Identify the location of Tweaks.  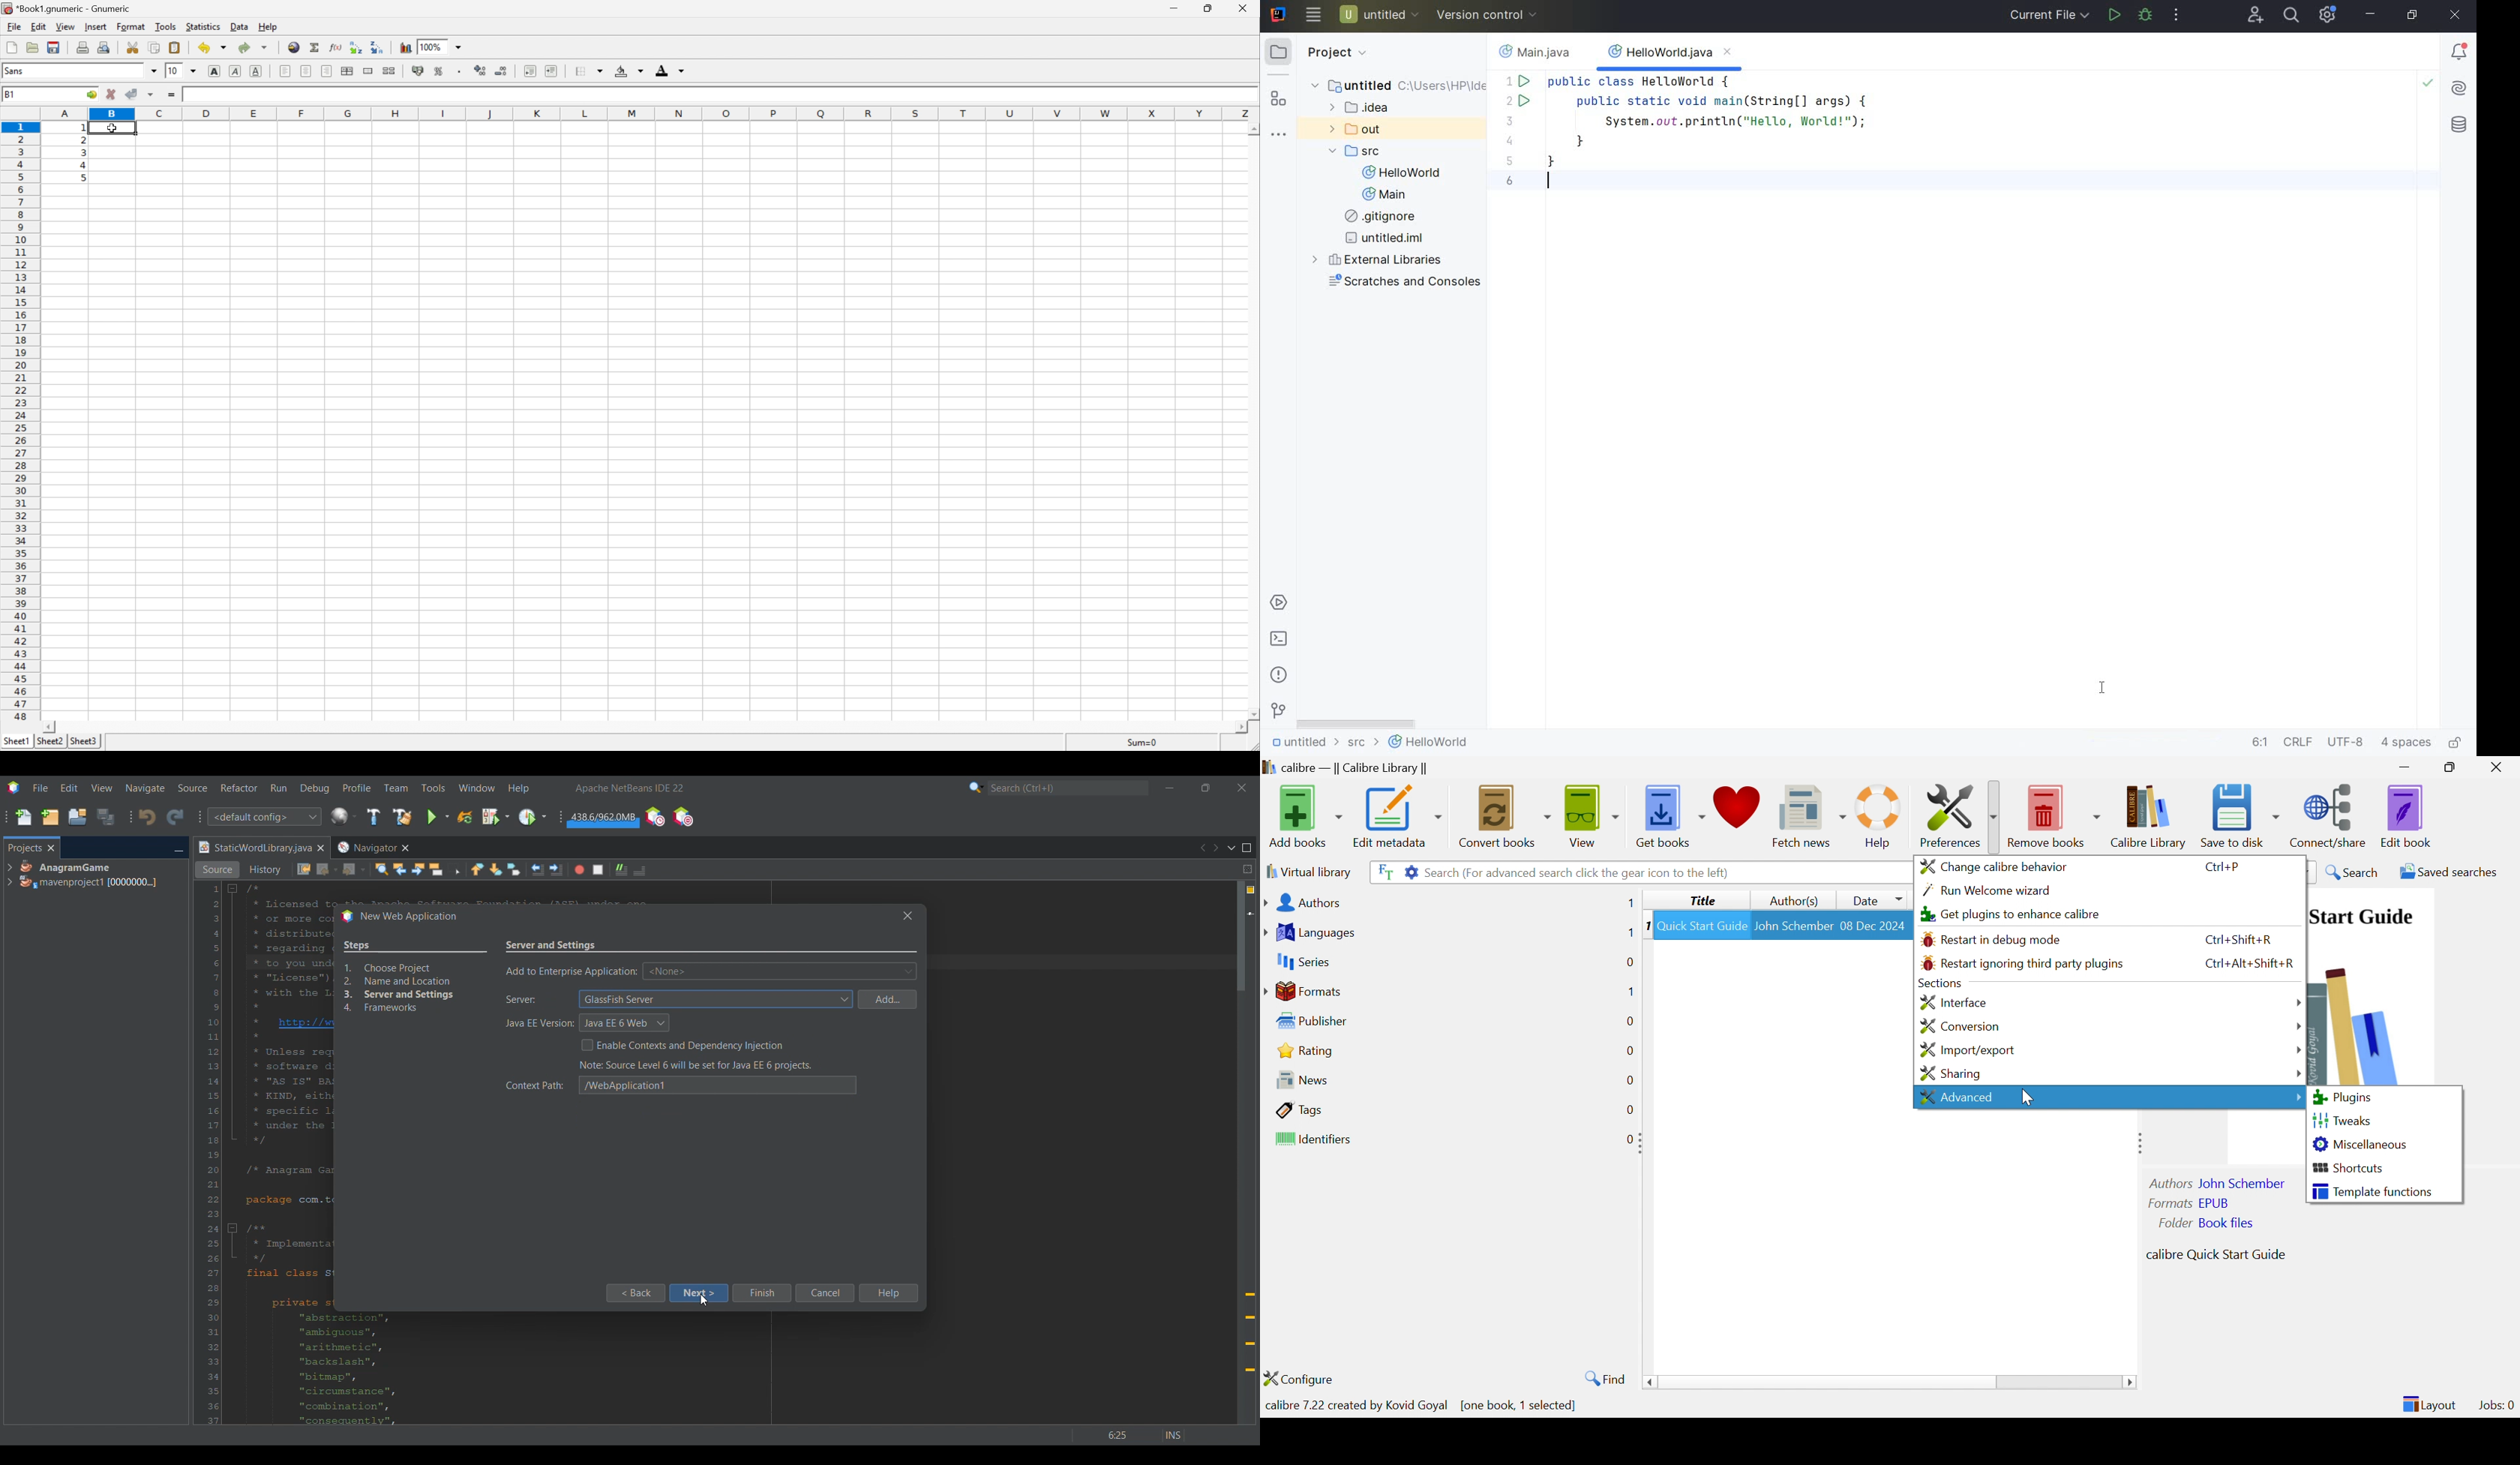
(2342, 1118).